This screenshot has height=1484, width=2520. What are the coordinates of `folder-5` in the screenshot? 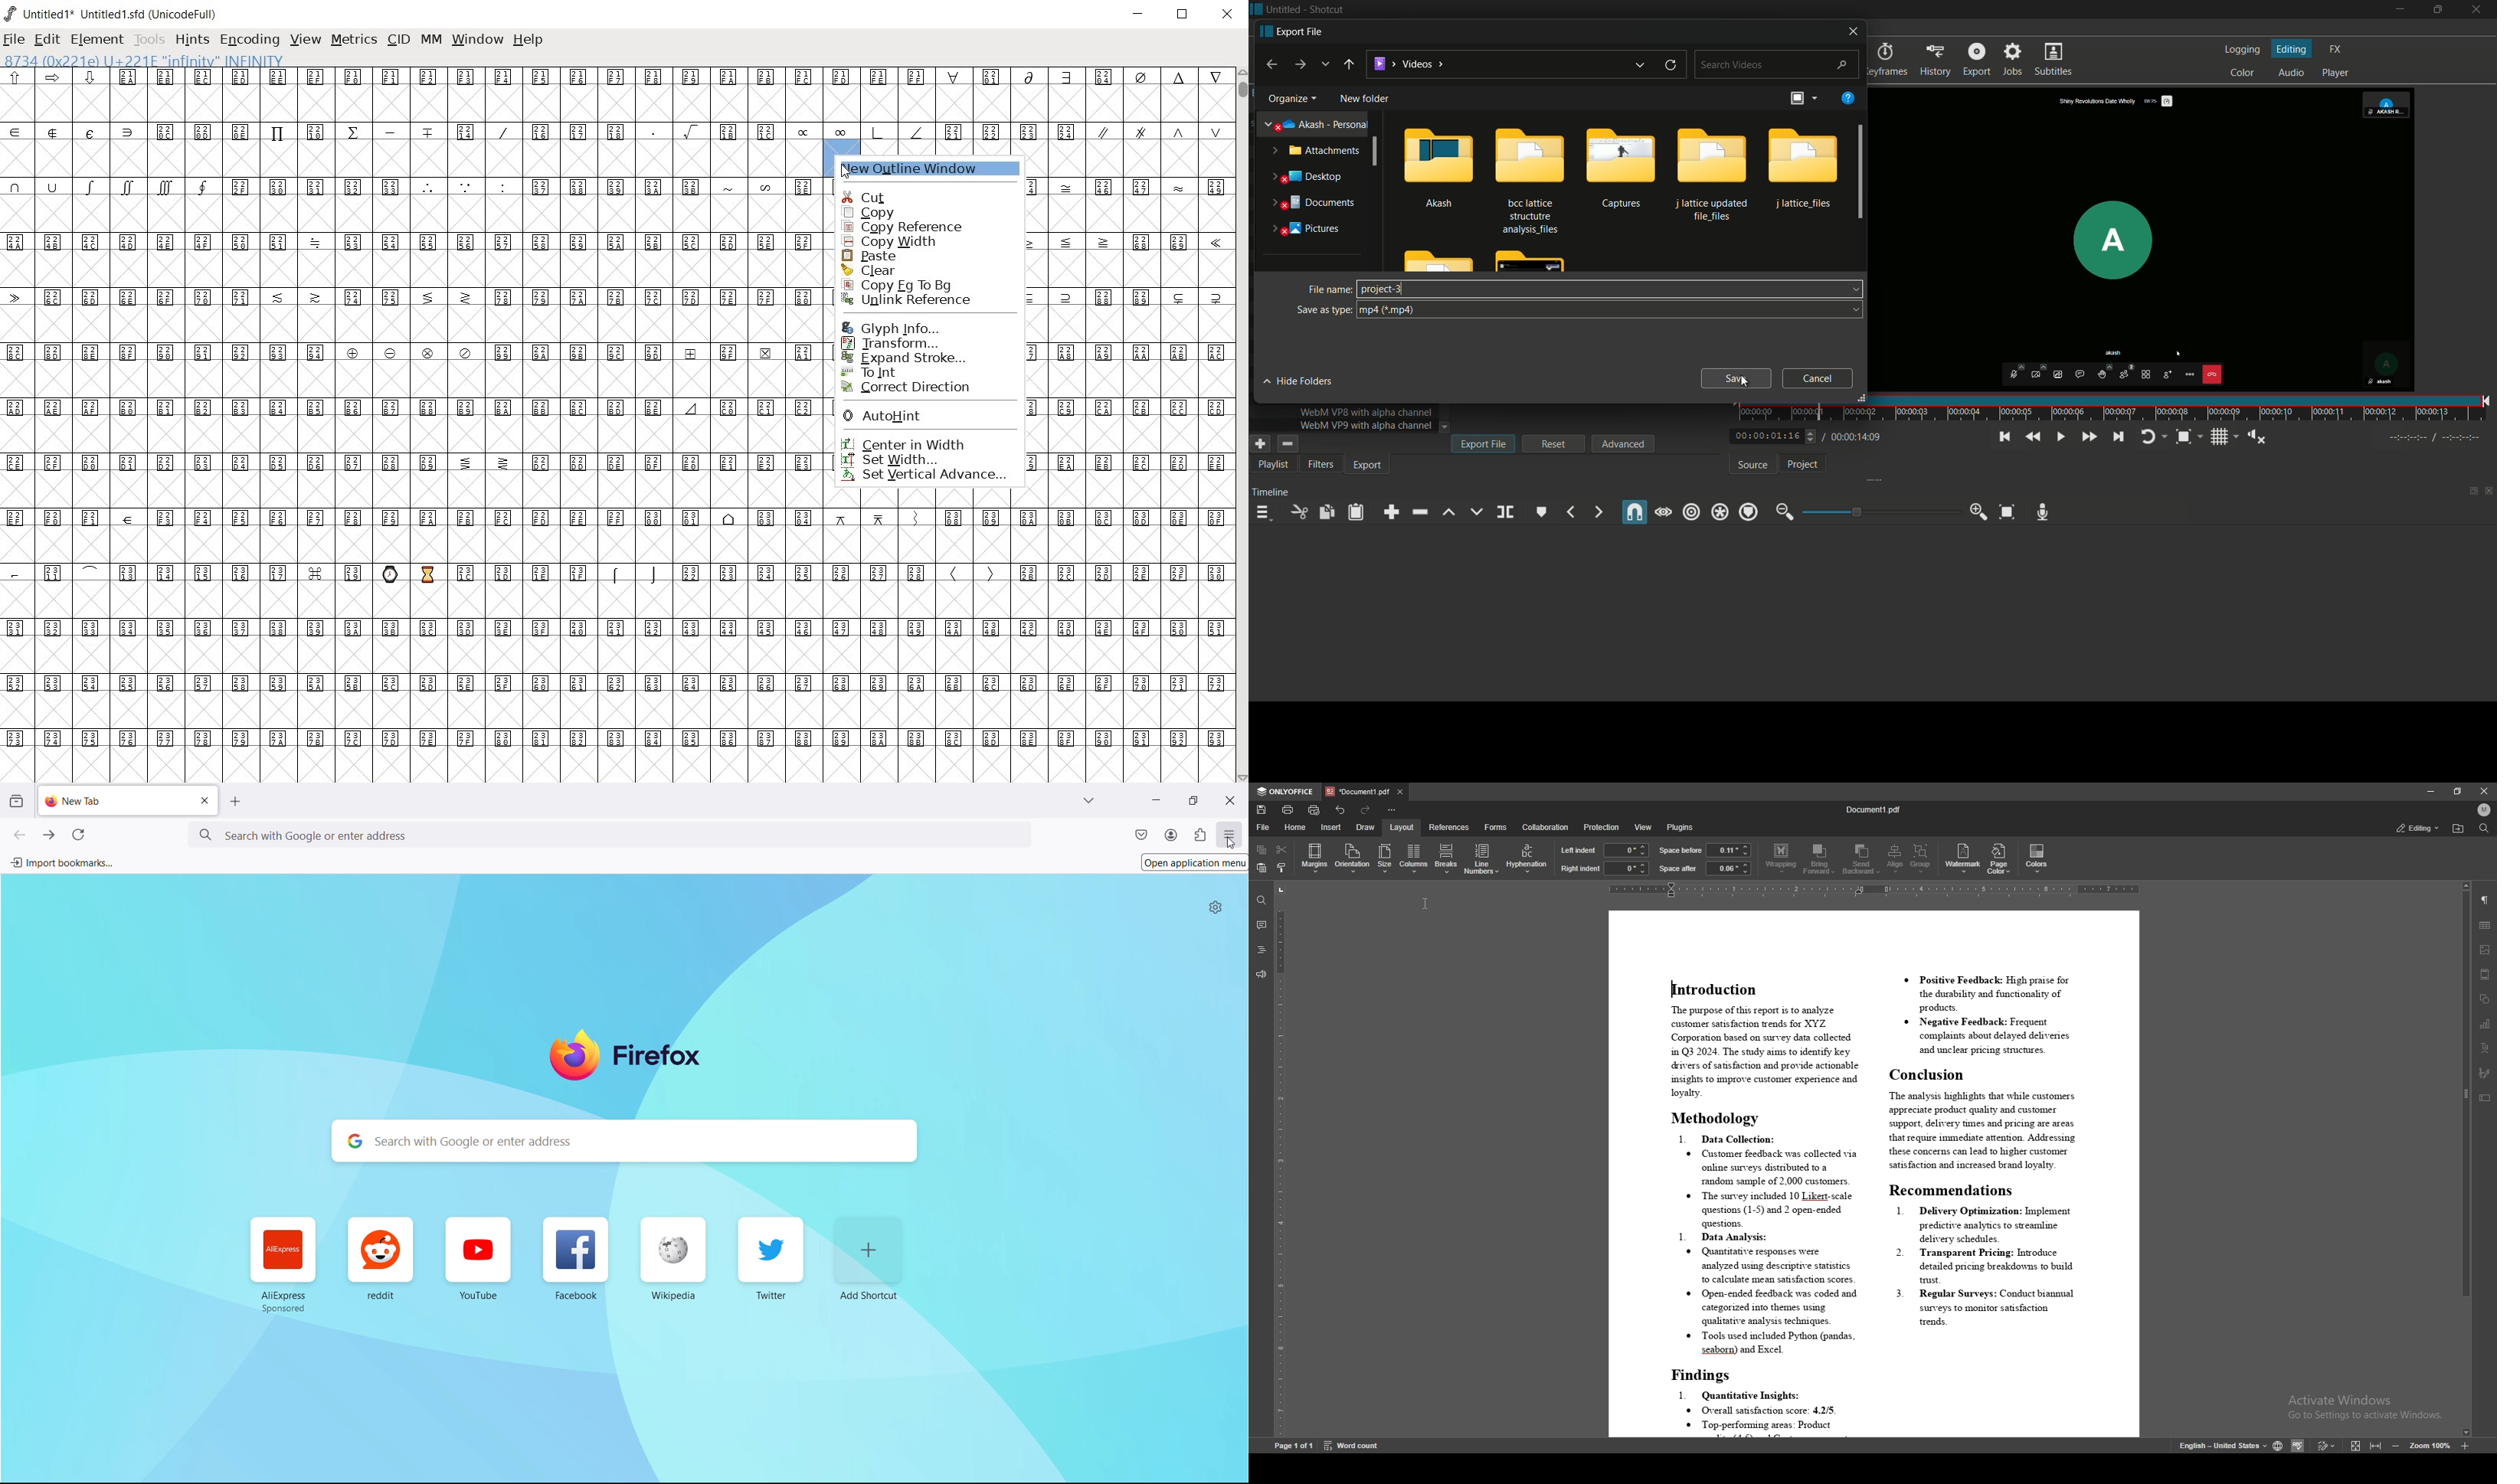 It's located at (1801, 168).